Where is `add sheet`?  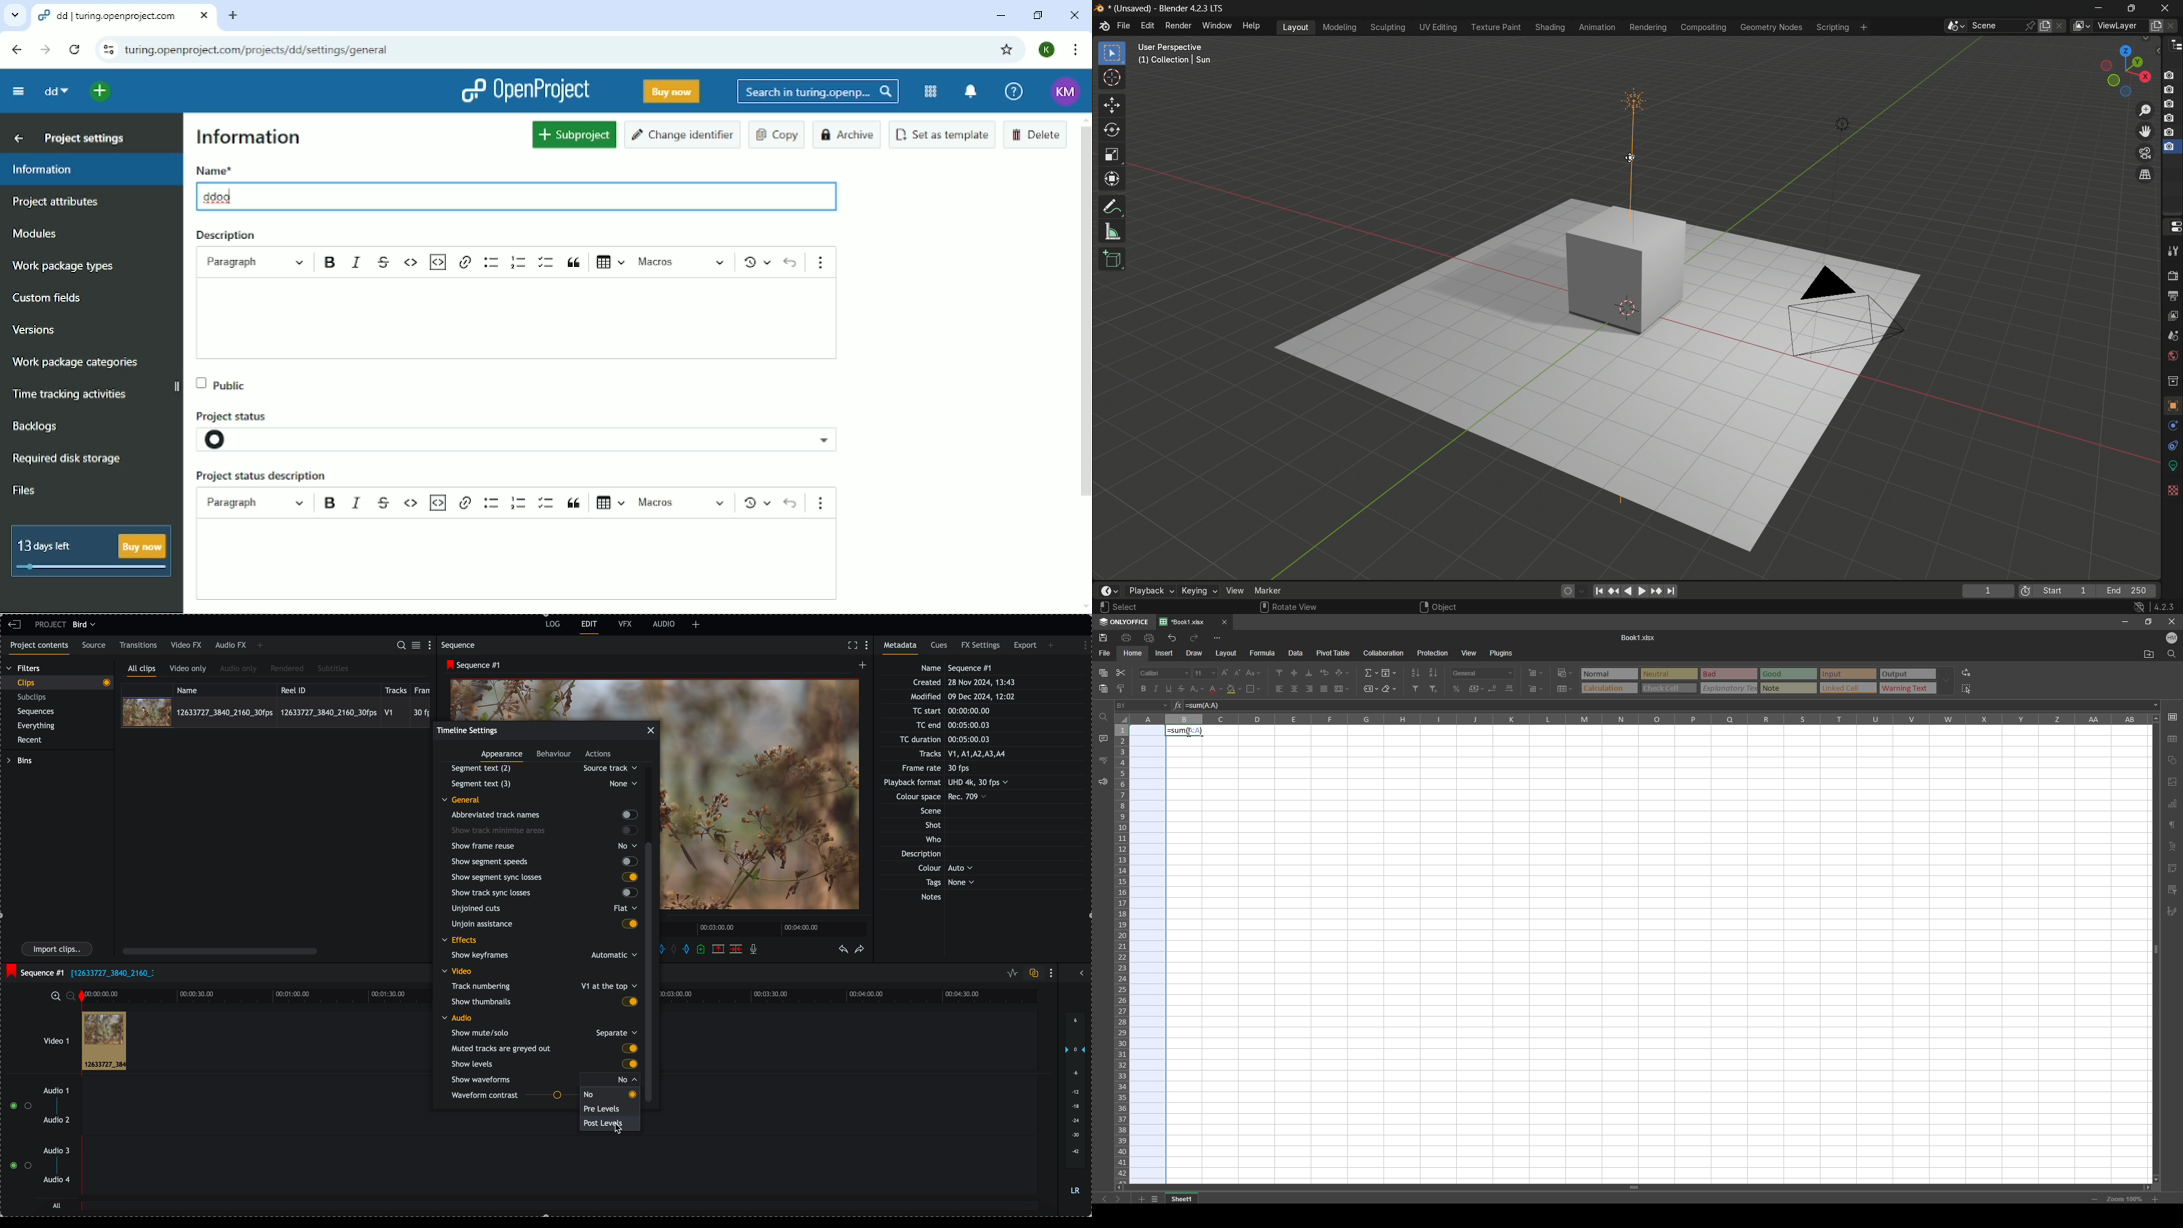 add sheet is located at coordinates (1141, 1199).